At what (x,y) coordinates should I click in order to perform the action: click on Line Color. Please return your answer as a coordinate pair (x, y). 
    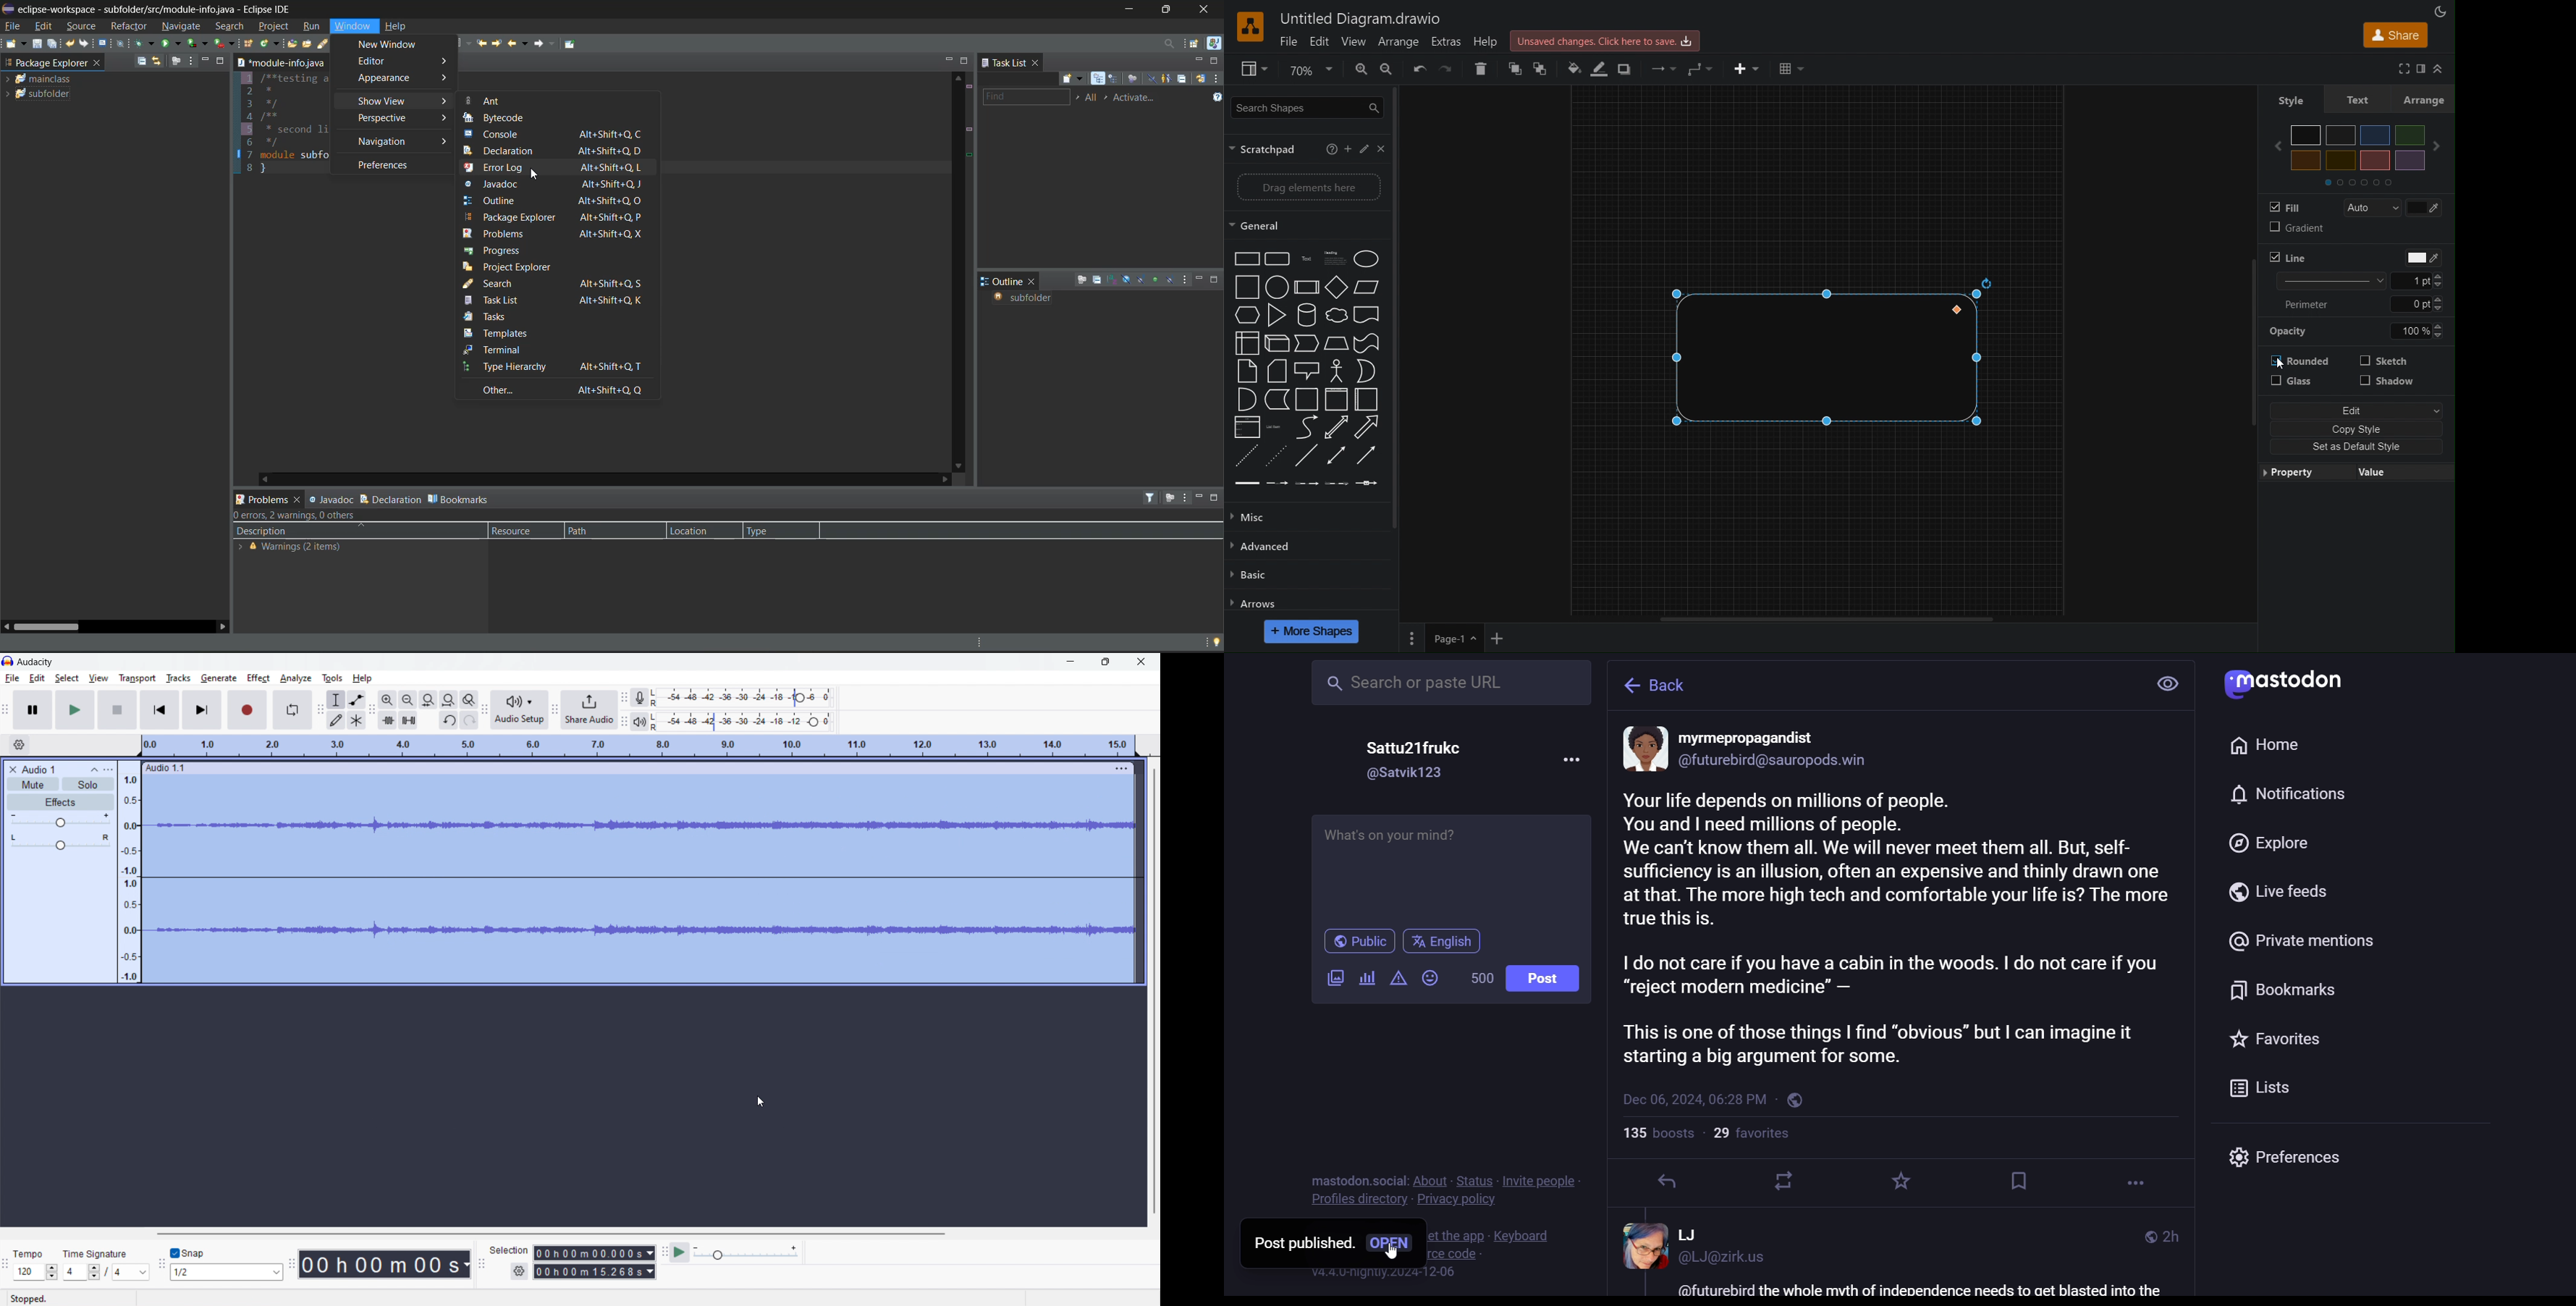
    Looking at the image, I should click on (1602, 69).